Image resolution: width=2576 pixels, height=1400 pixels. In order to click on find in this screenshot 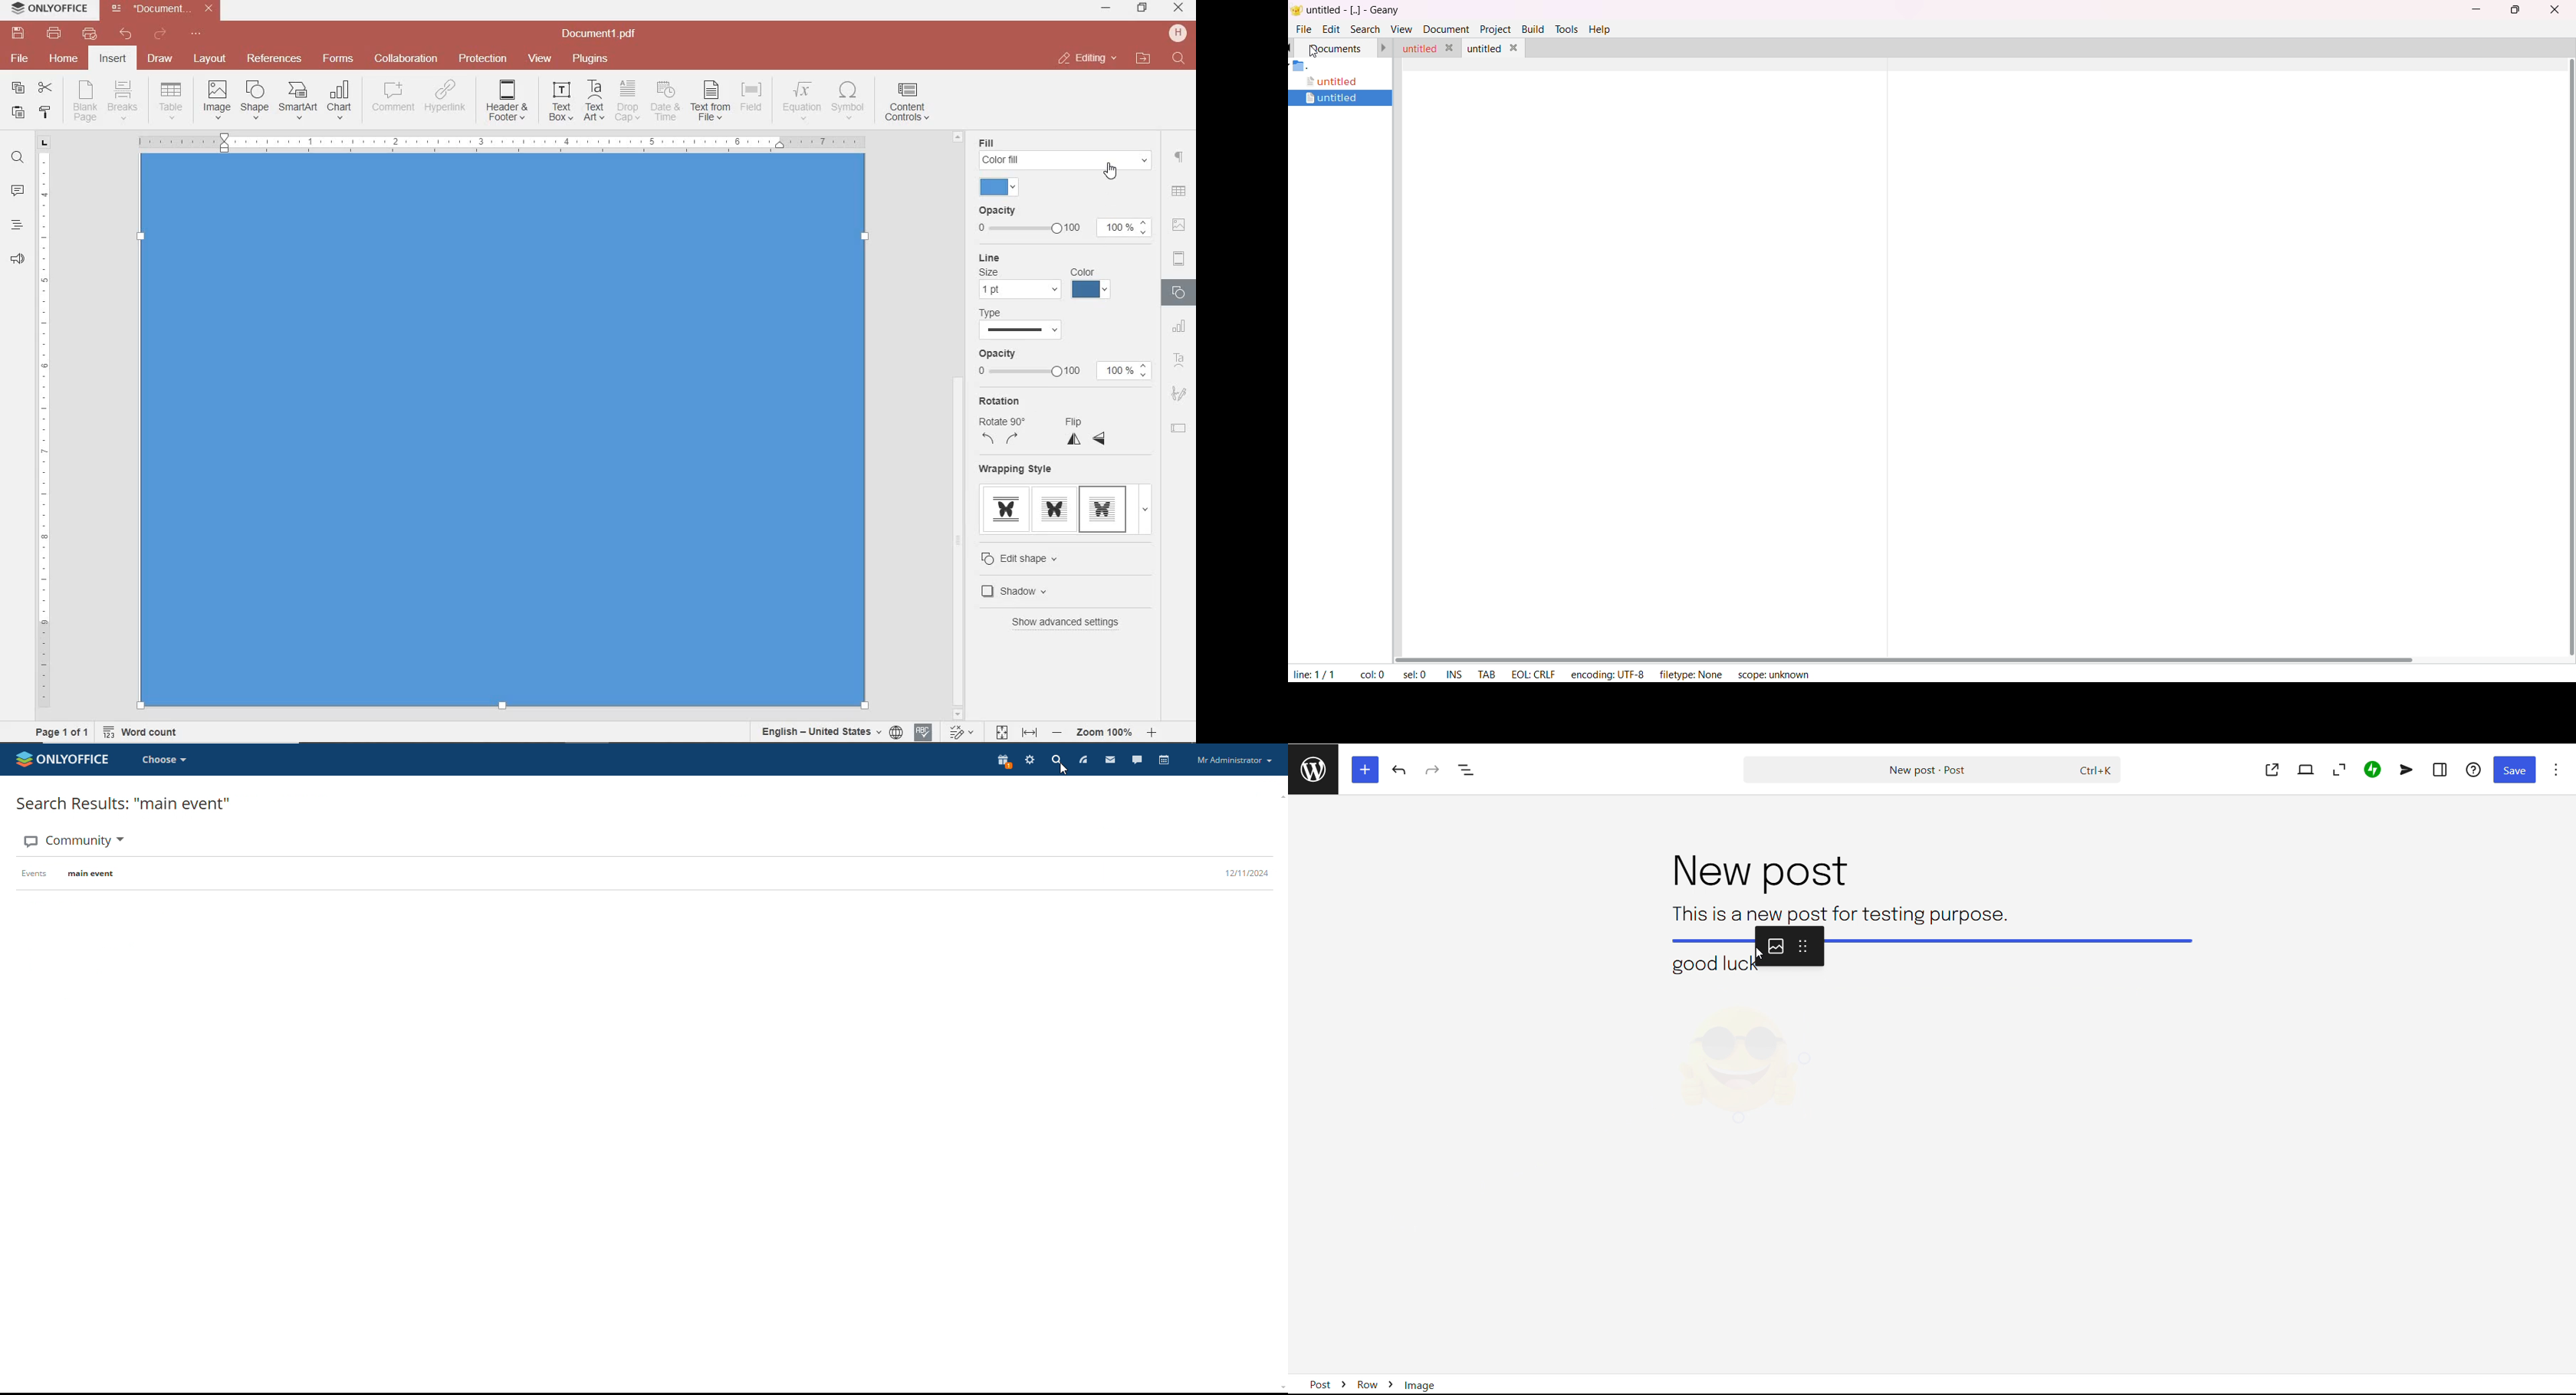, I will do `click(1181, 59)`.